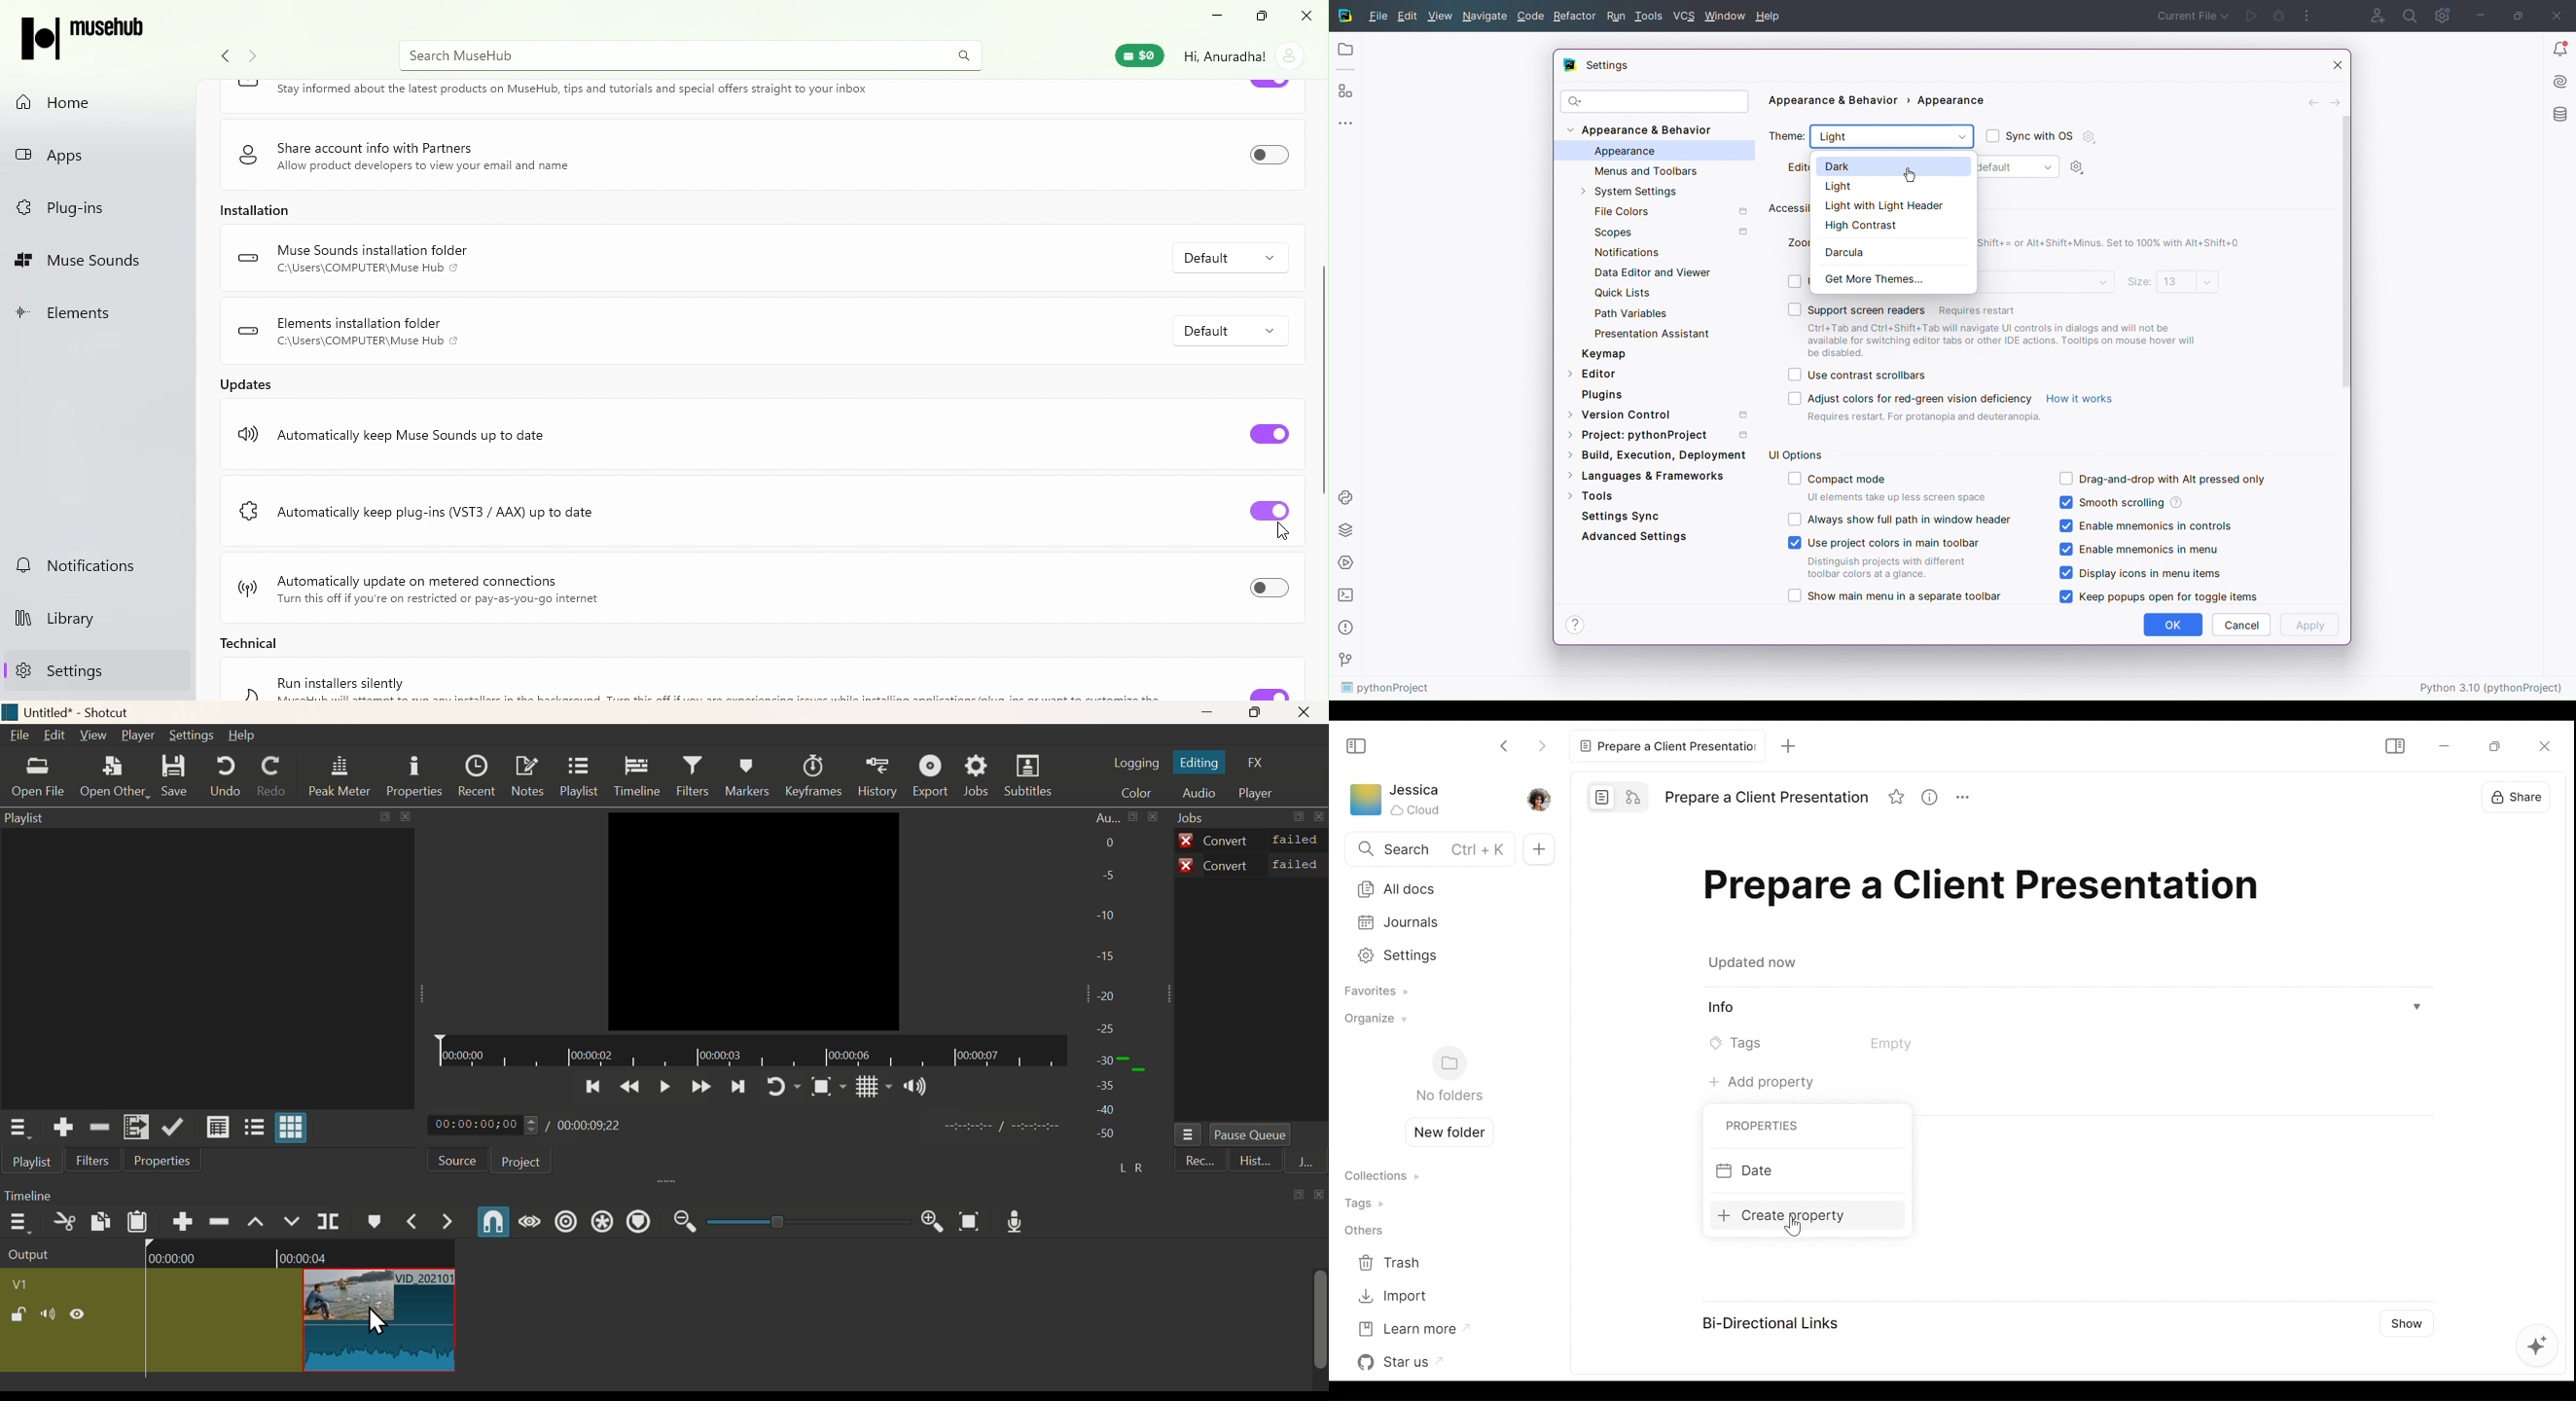 This screenshot has width=2576, height=1428. Describe the element at coordinates (1309, 18) in the screenshot. I see `Close` at that location.